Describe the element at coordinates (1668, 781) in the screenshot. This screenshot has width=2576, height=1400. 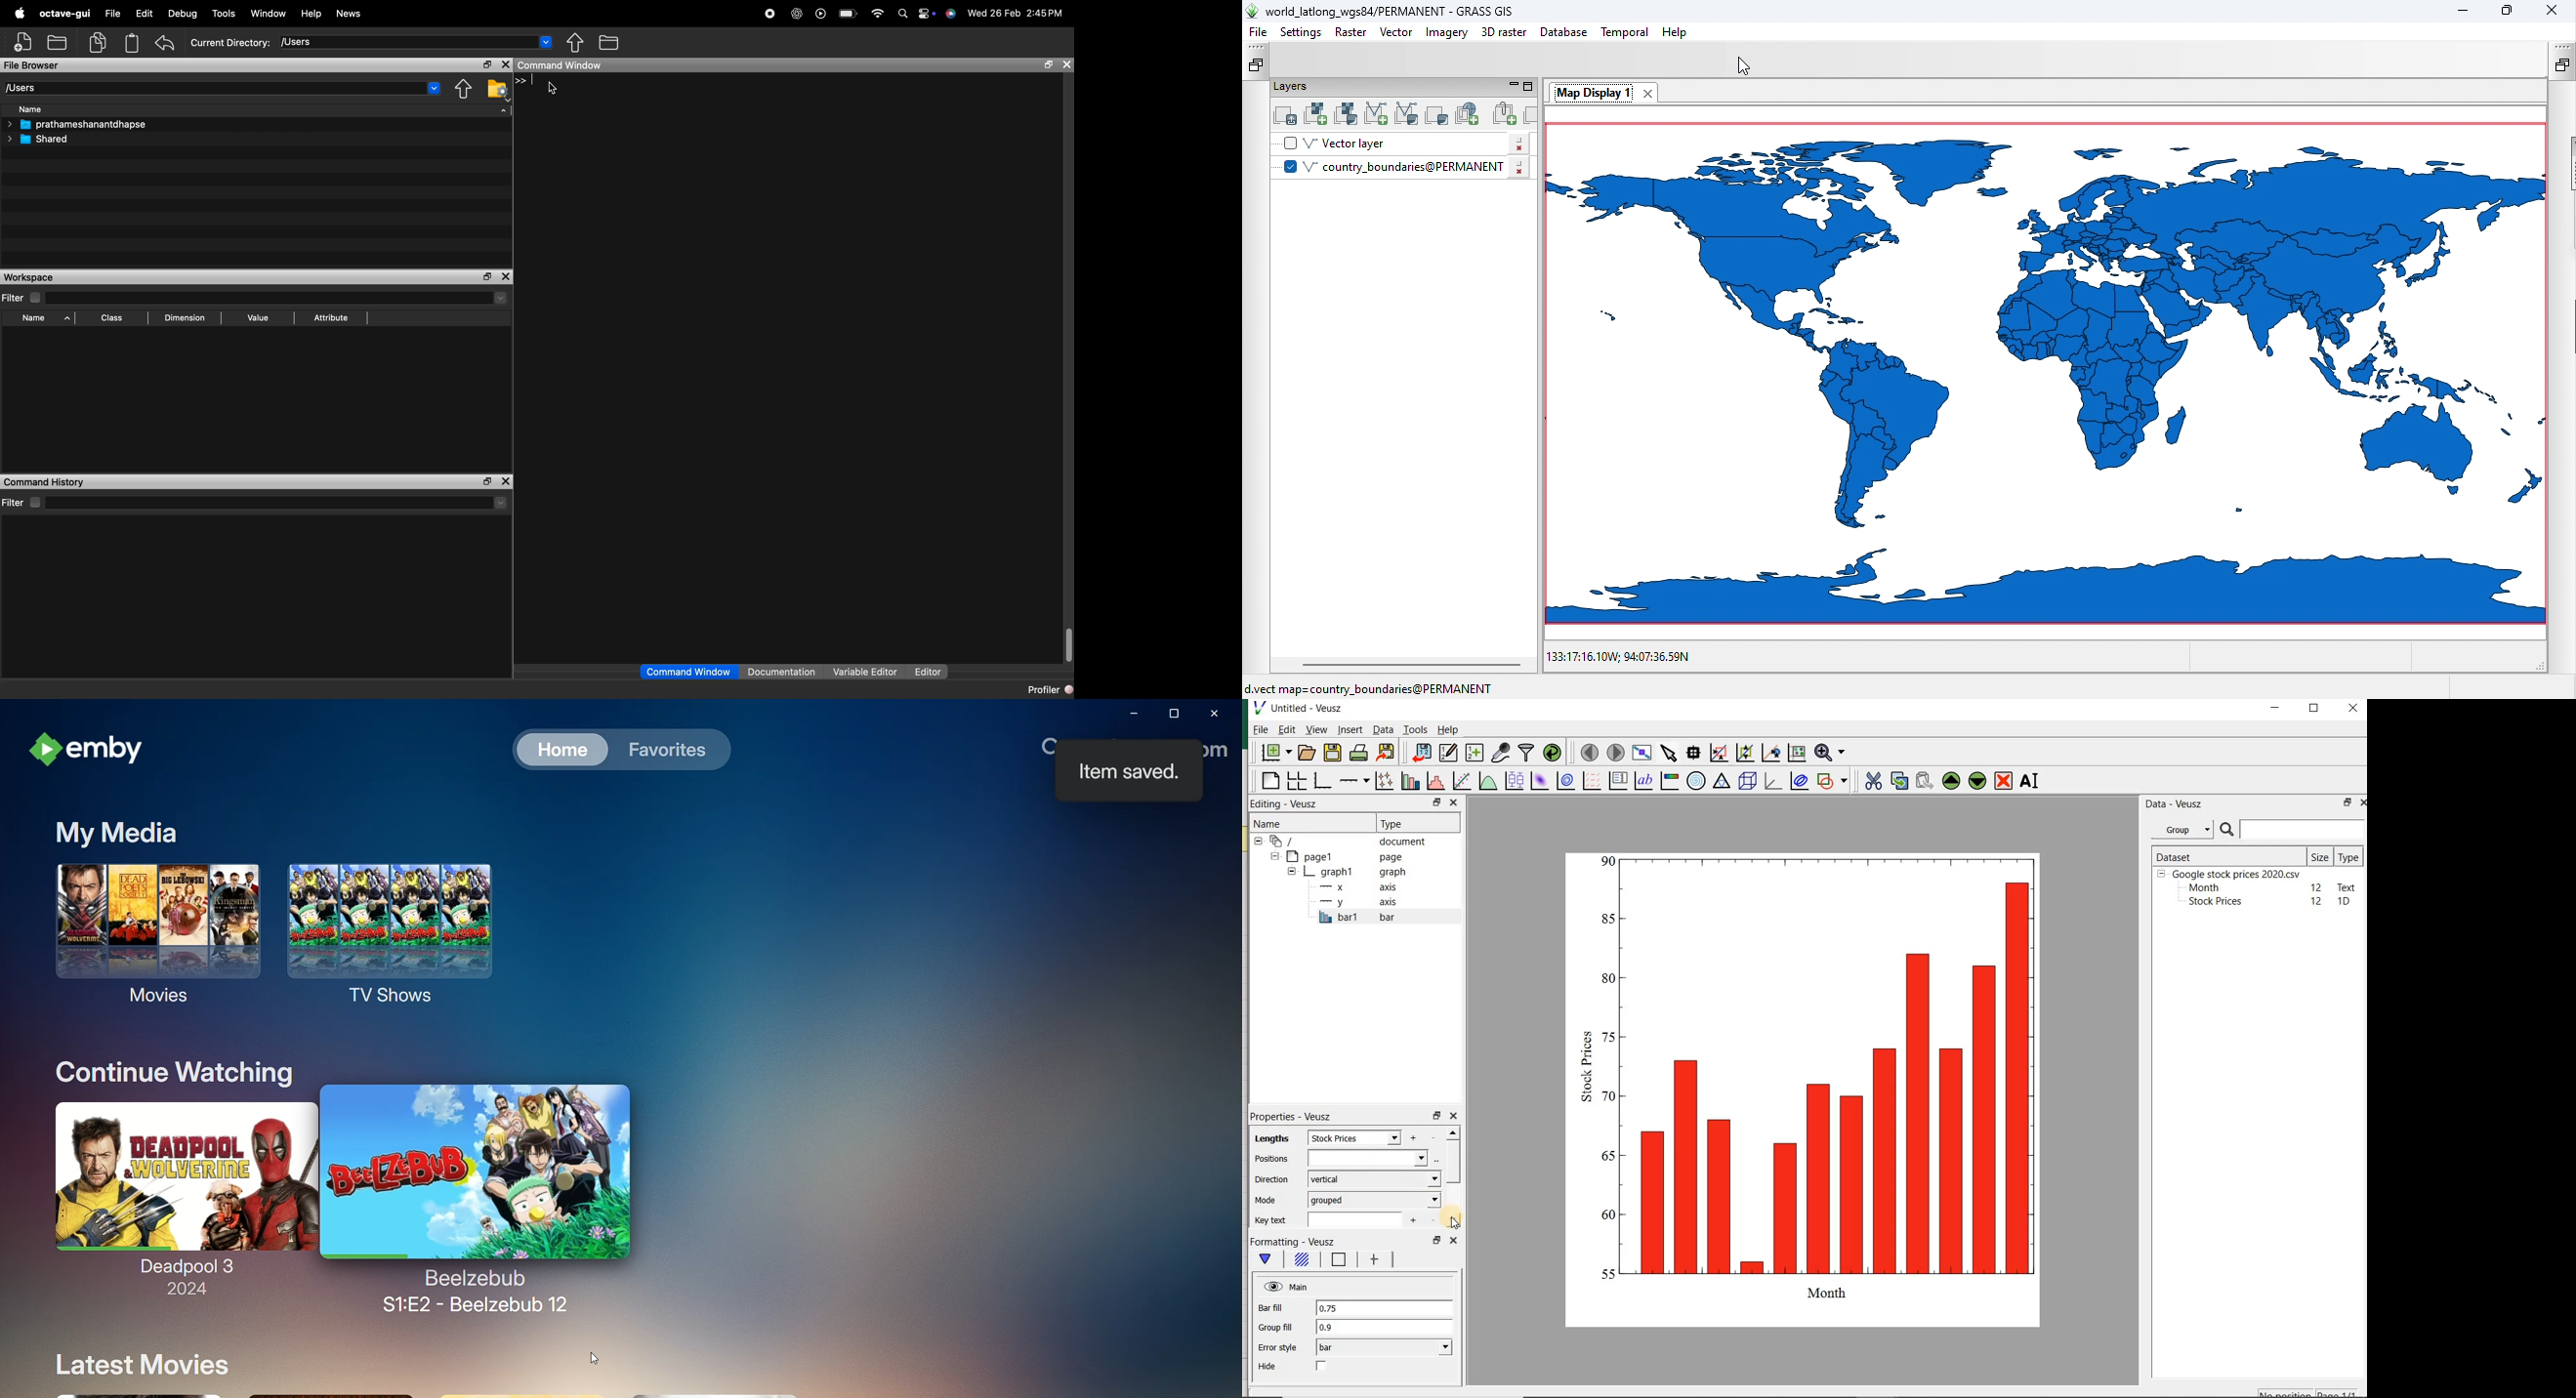
I see `image color bar` at that location.